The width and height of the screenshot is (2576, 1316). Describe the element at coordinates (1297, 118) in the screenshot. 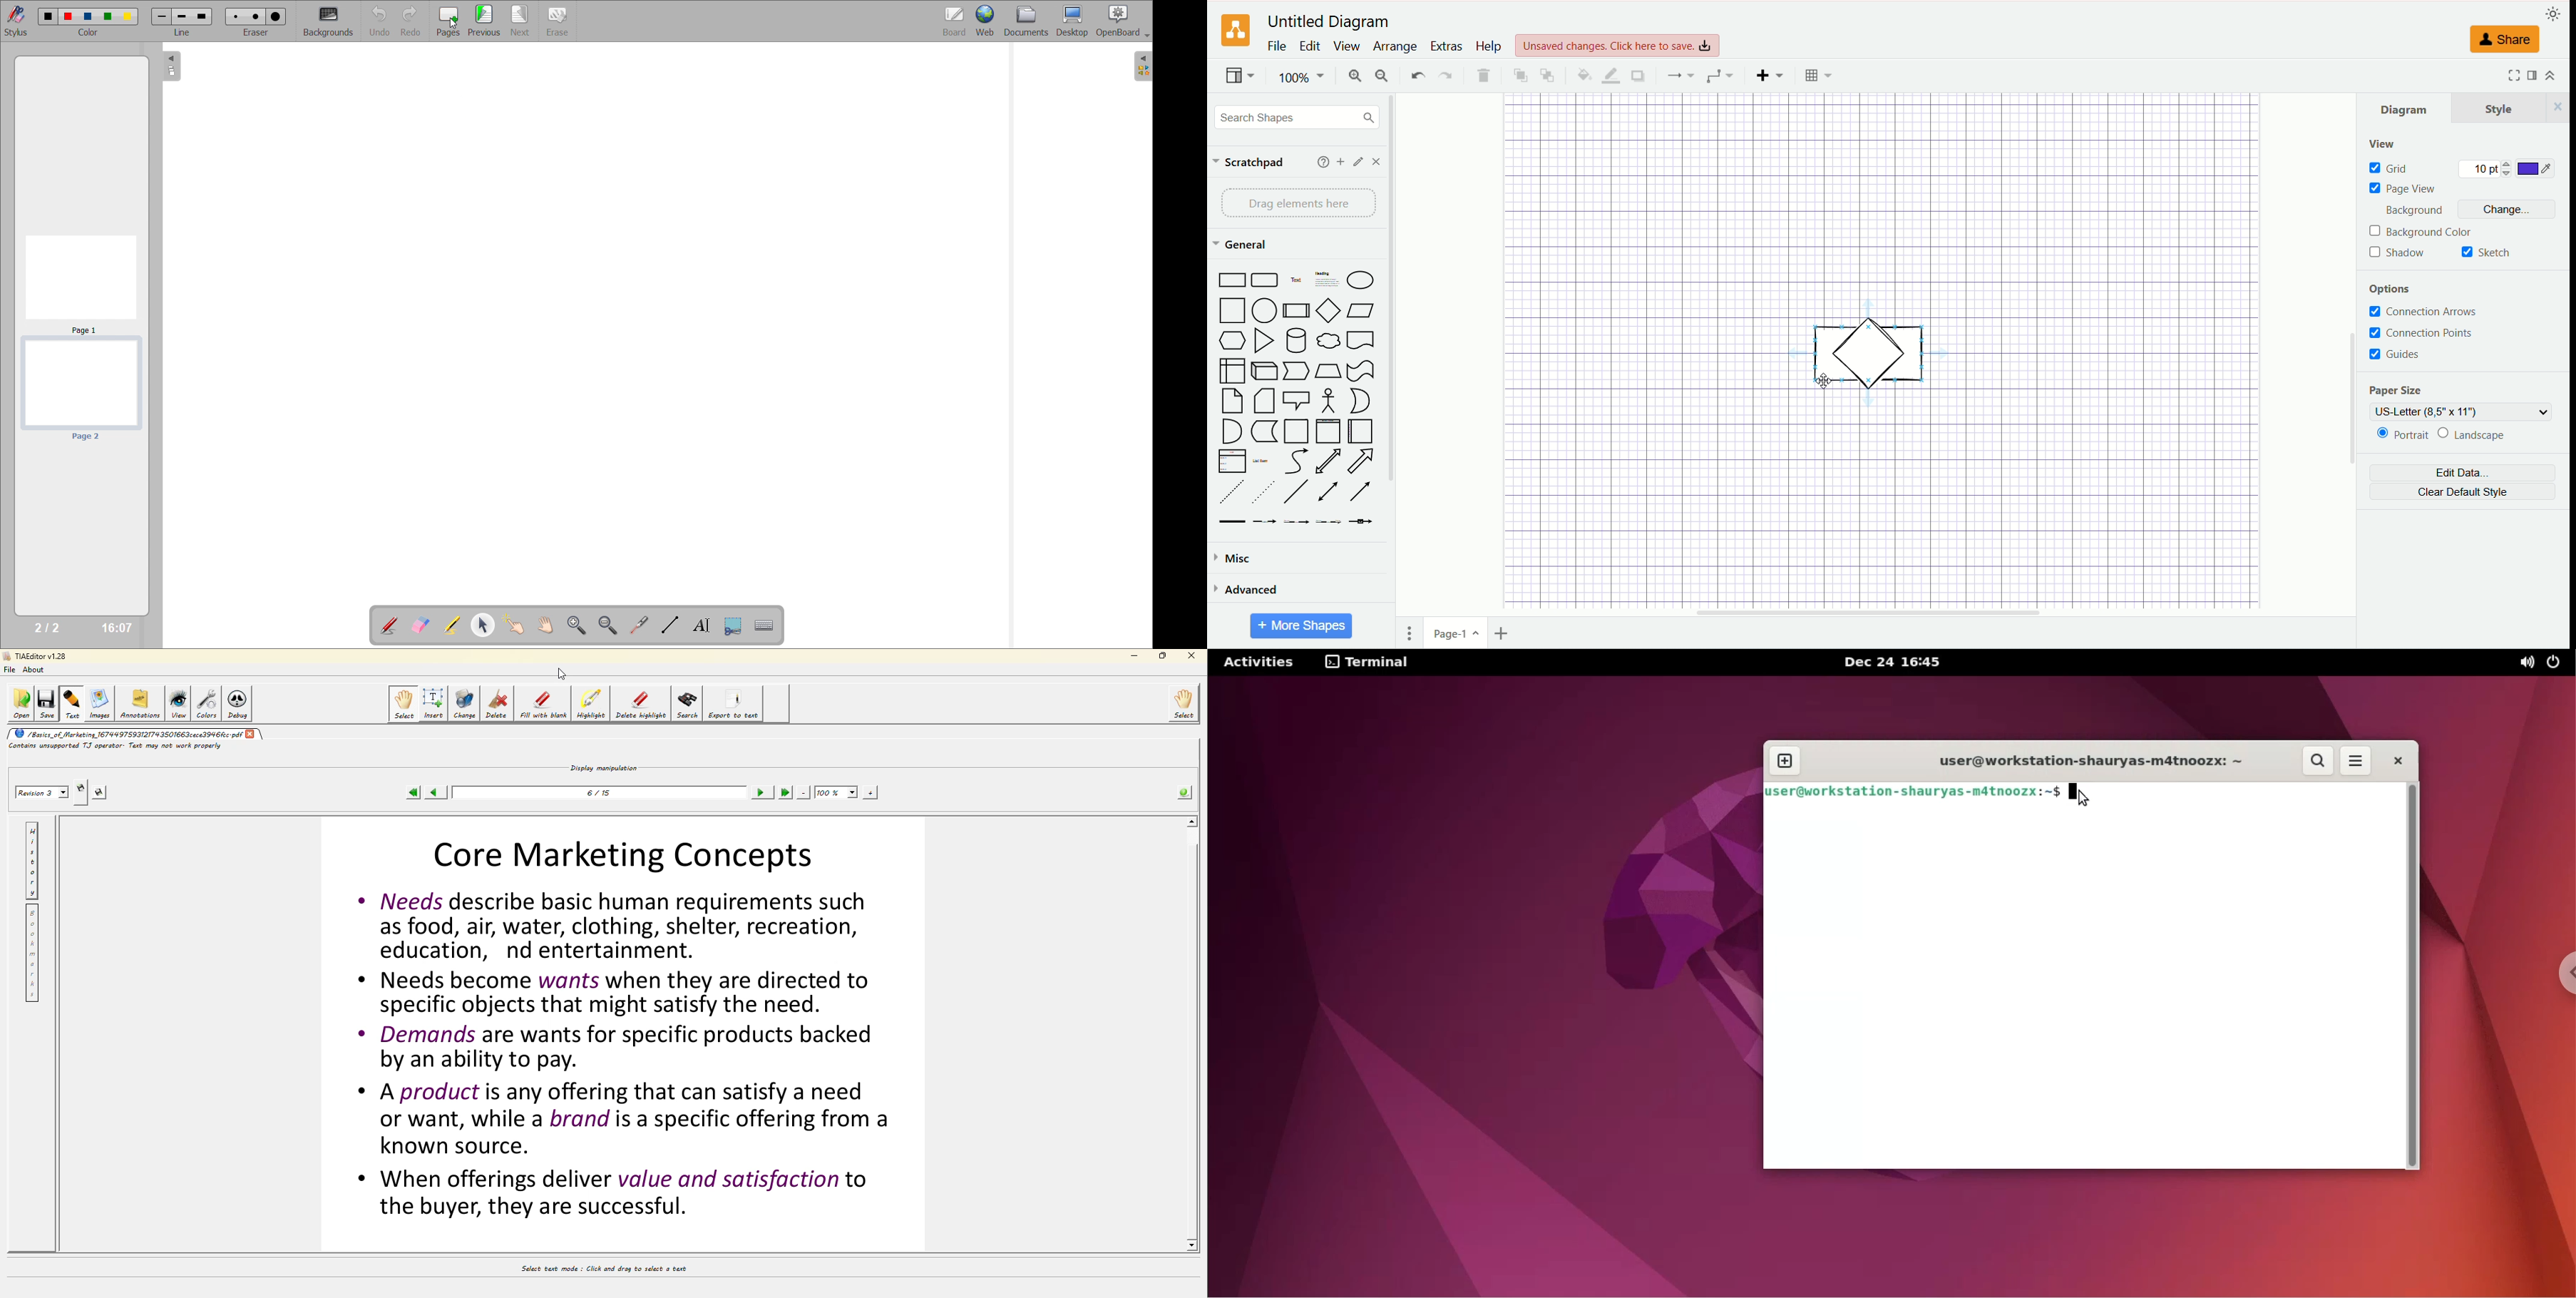

I see `search shapes` at that location.